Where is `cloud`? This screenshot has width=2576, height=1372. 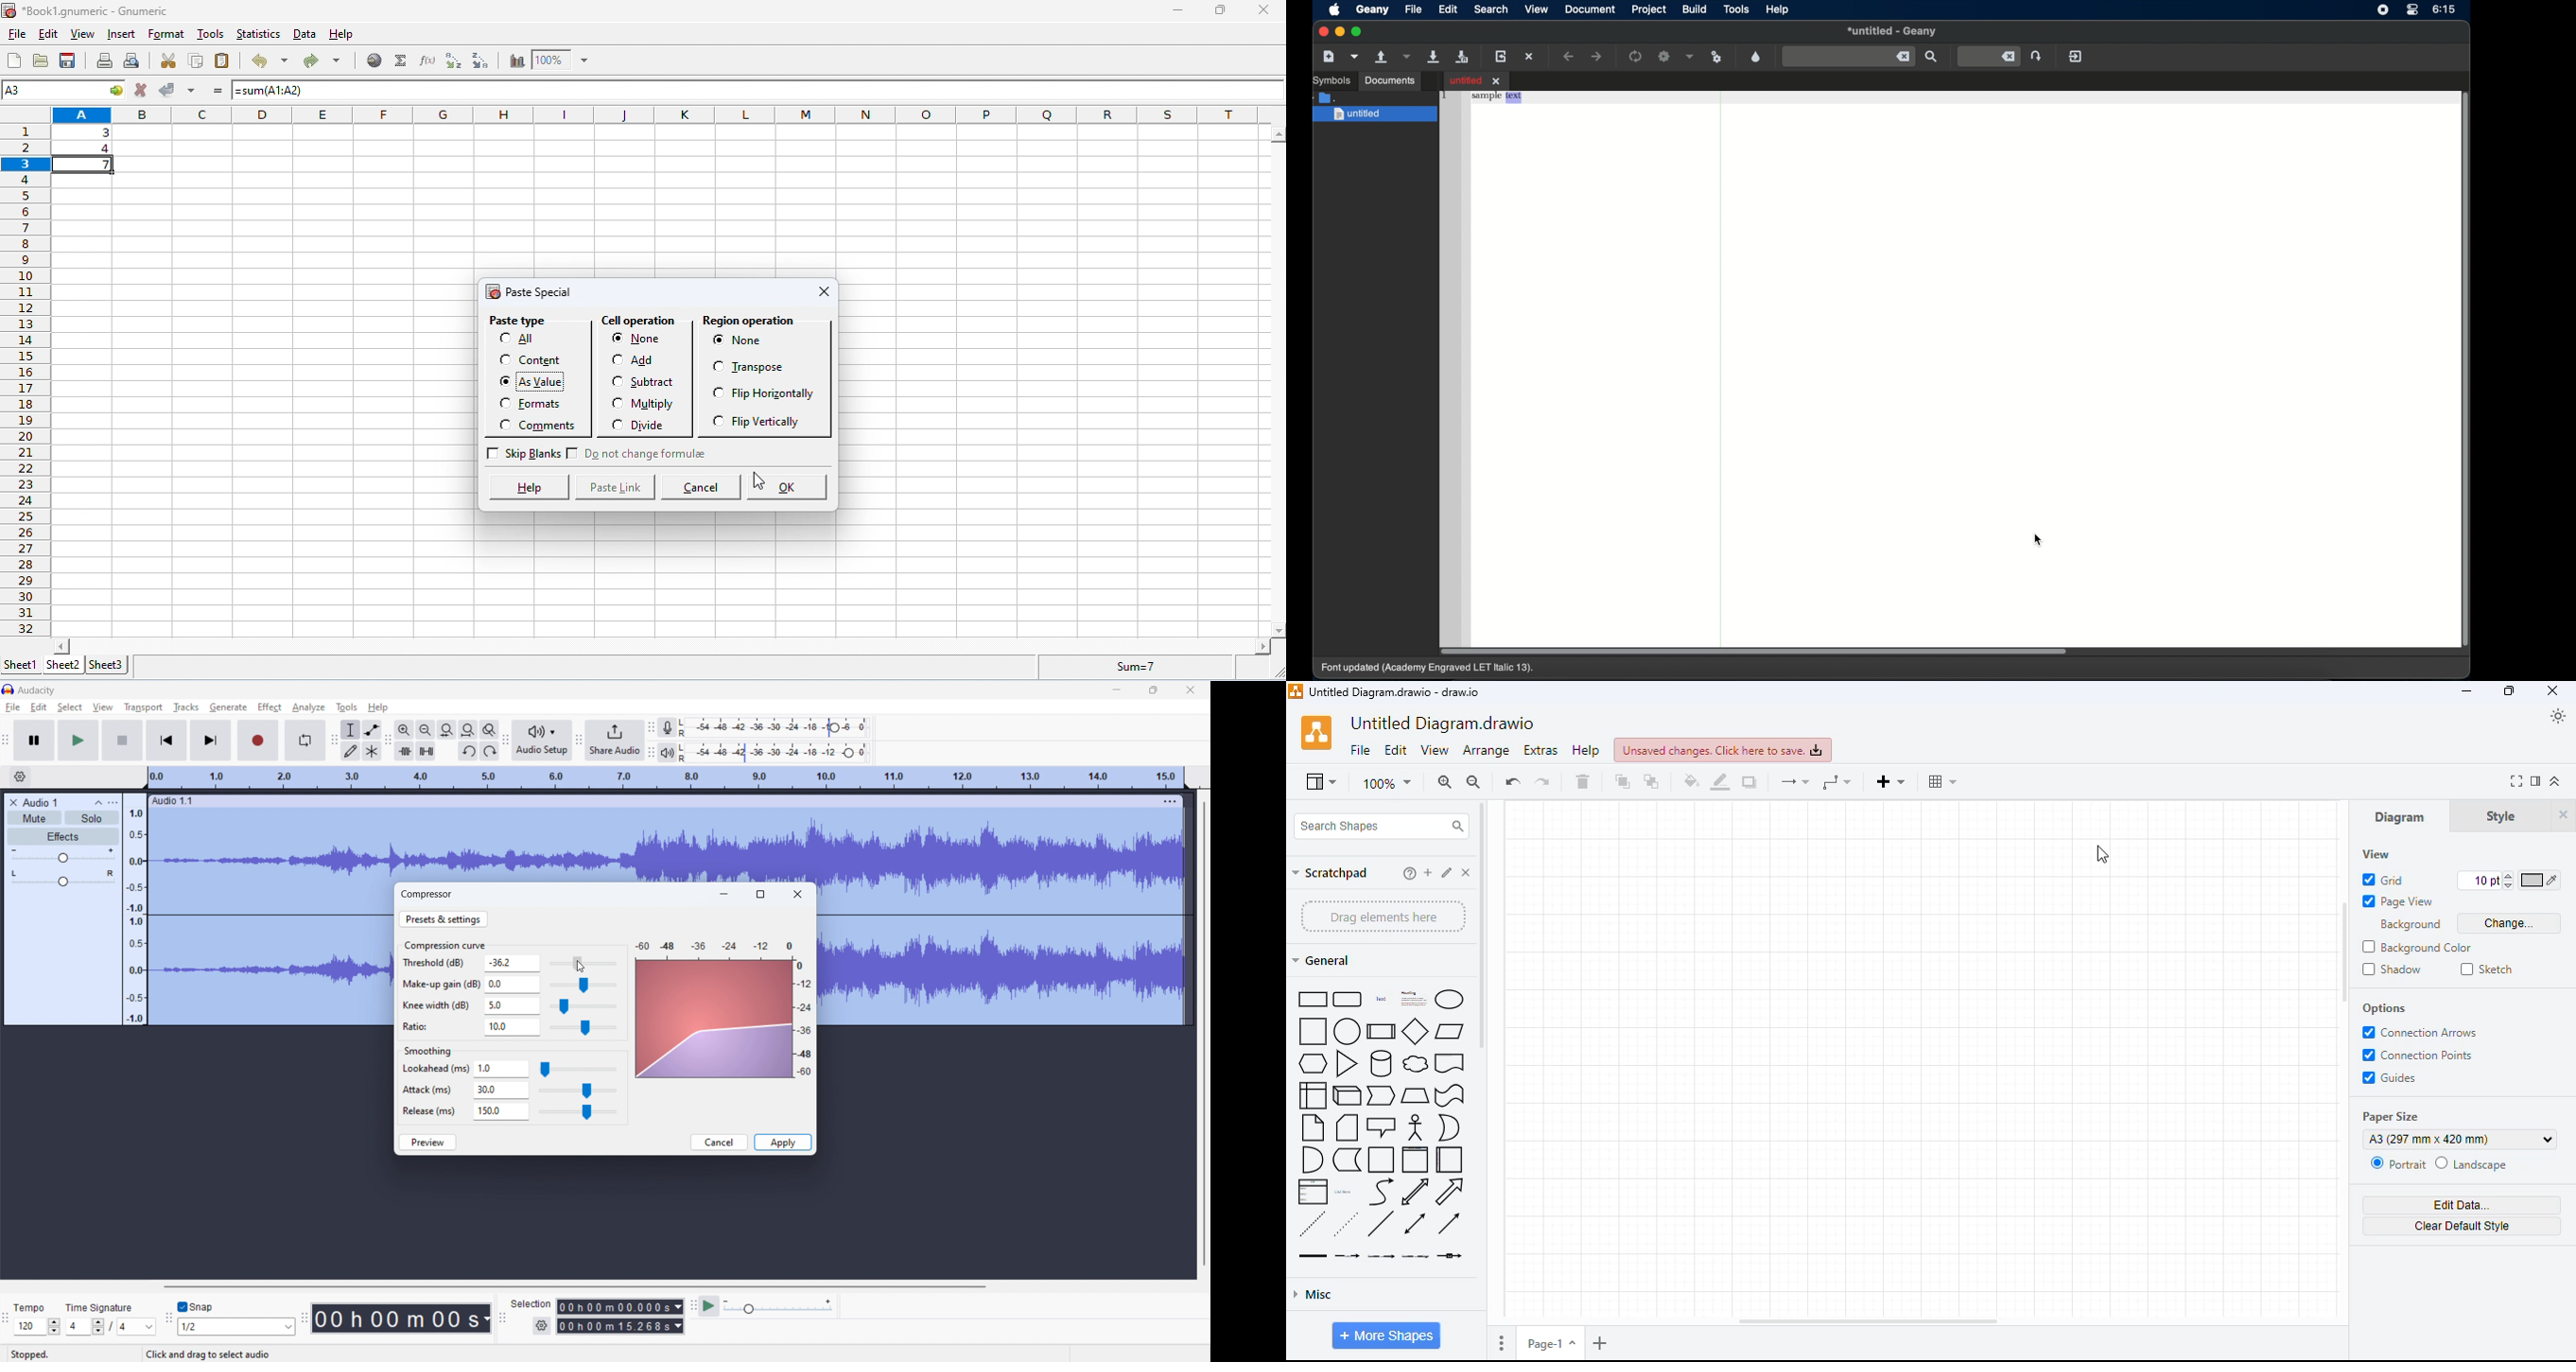
cloud is located at coordinates (1415, 1064).